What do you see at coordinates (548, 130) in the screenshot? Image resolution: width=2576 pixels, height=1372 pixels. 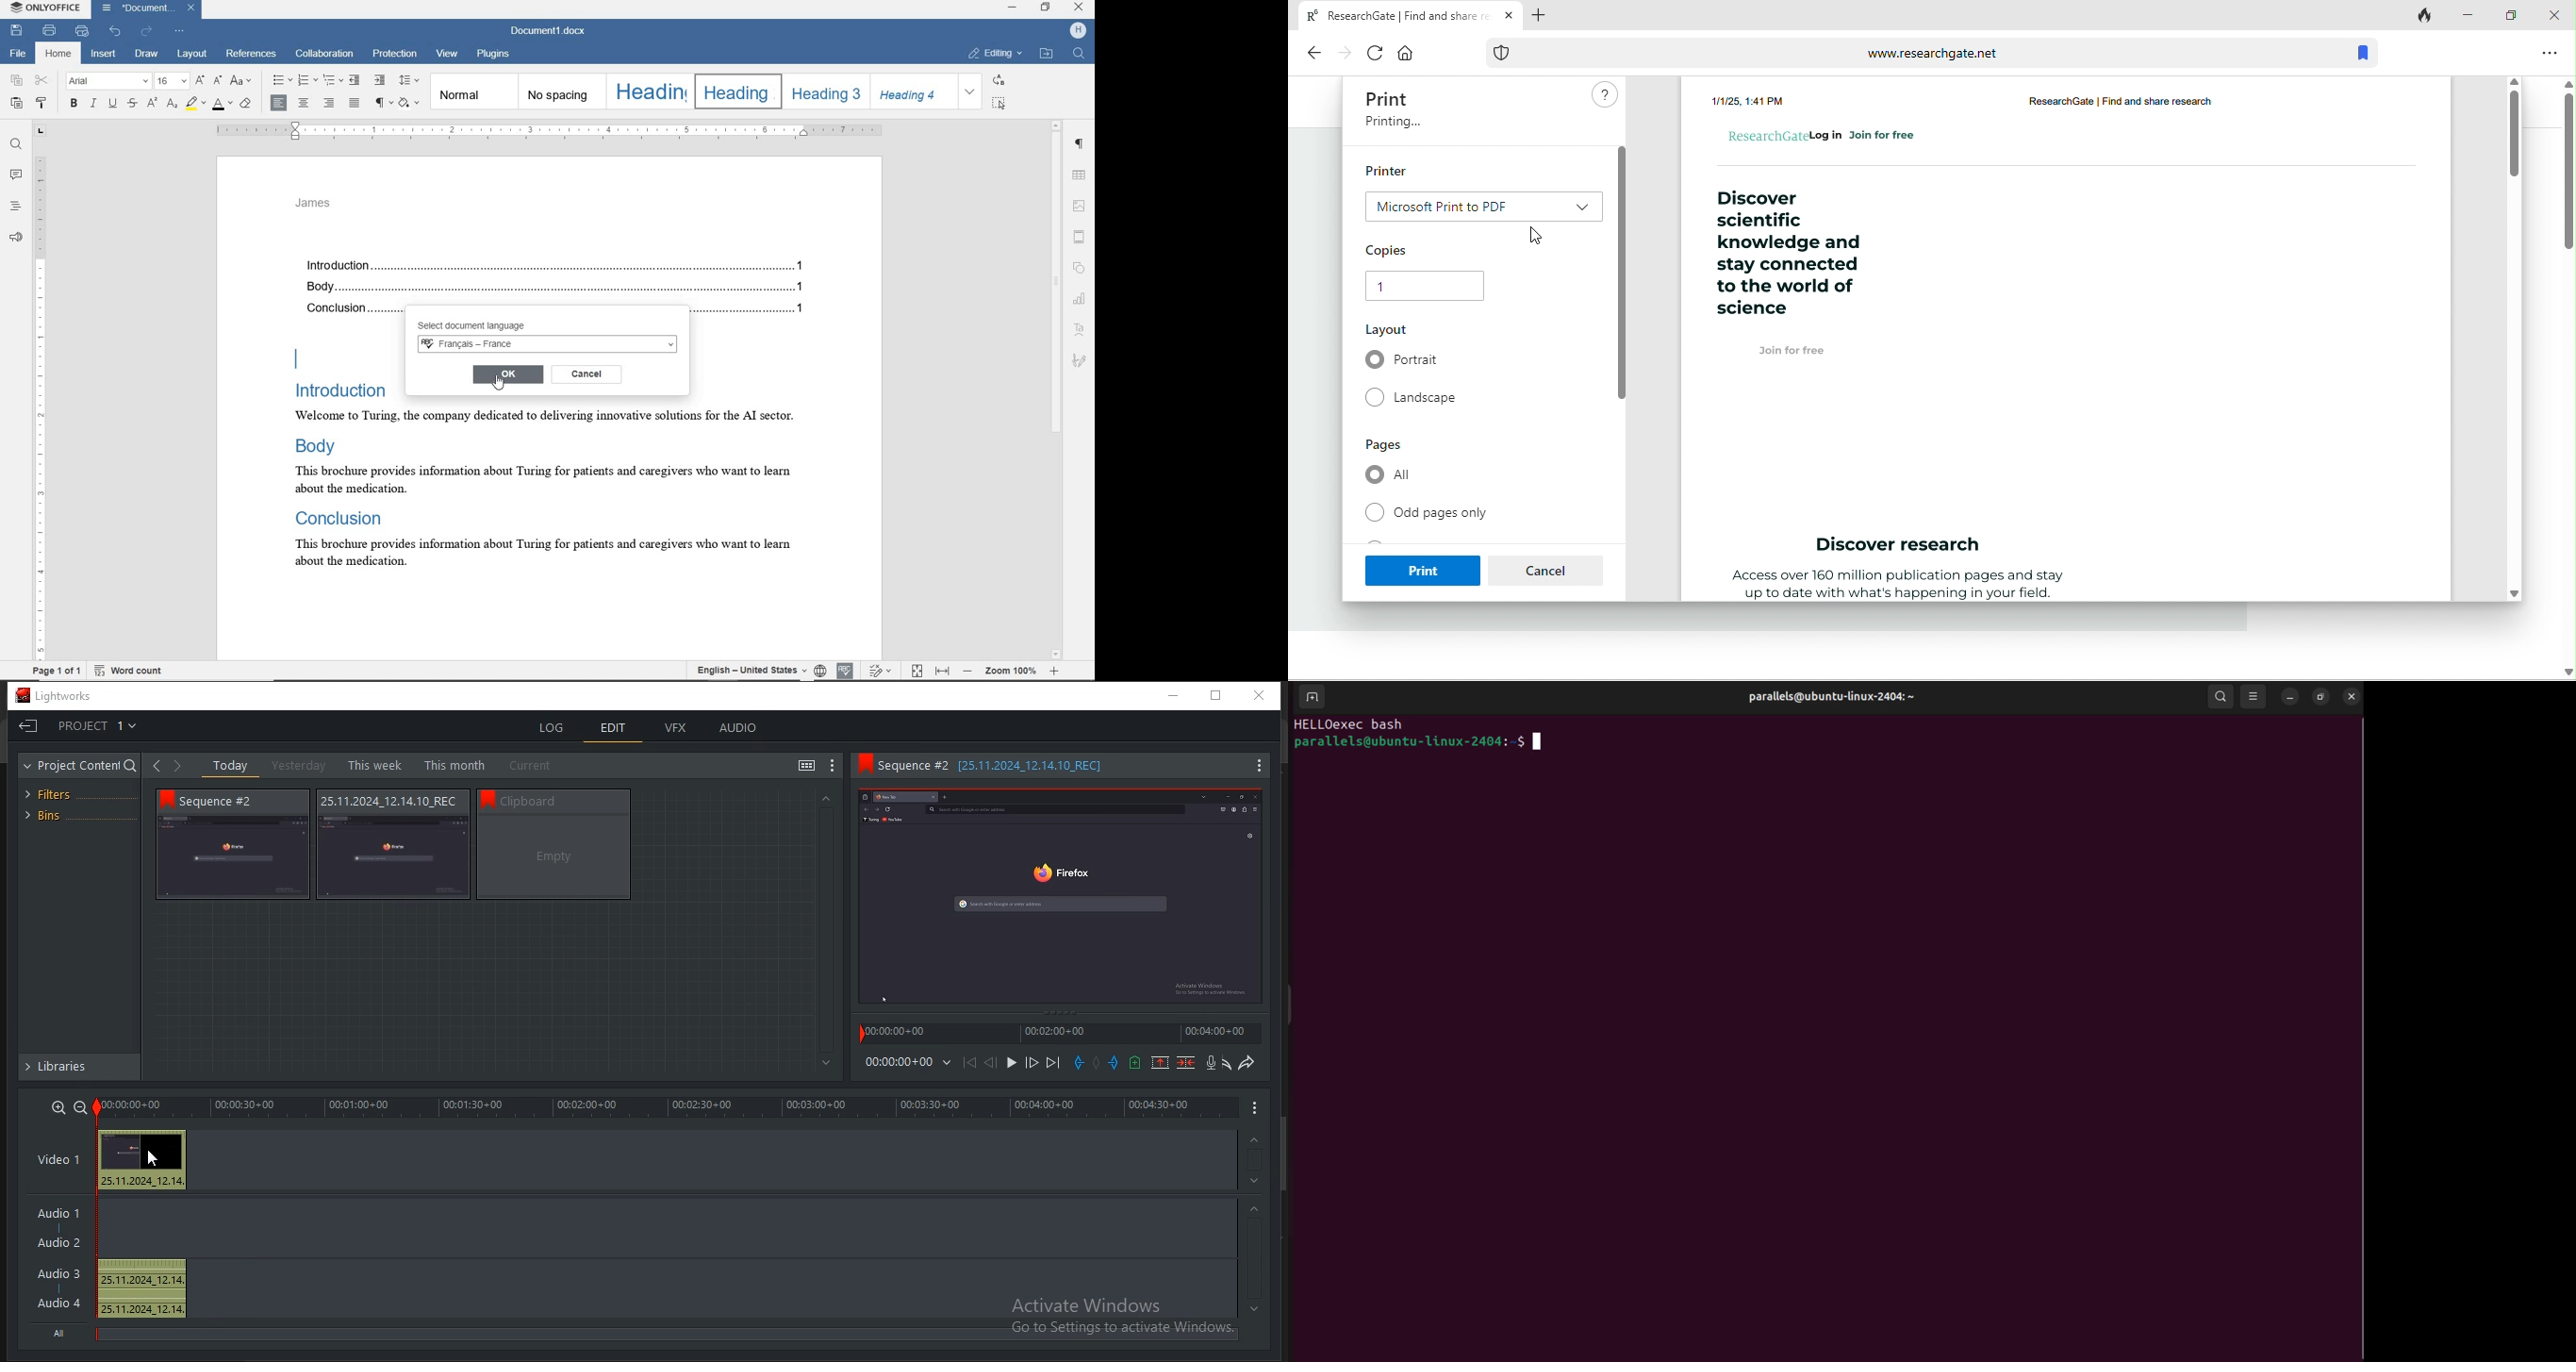 I see `ruler` at bounding box center [548, 130].